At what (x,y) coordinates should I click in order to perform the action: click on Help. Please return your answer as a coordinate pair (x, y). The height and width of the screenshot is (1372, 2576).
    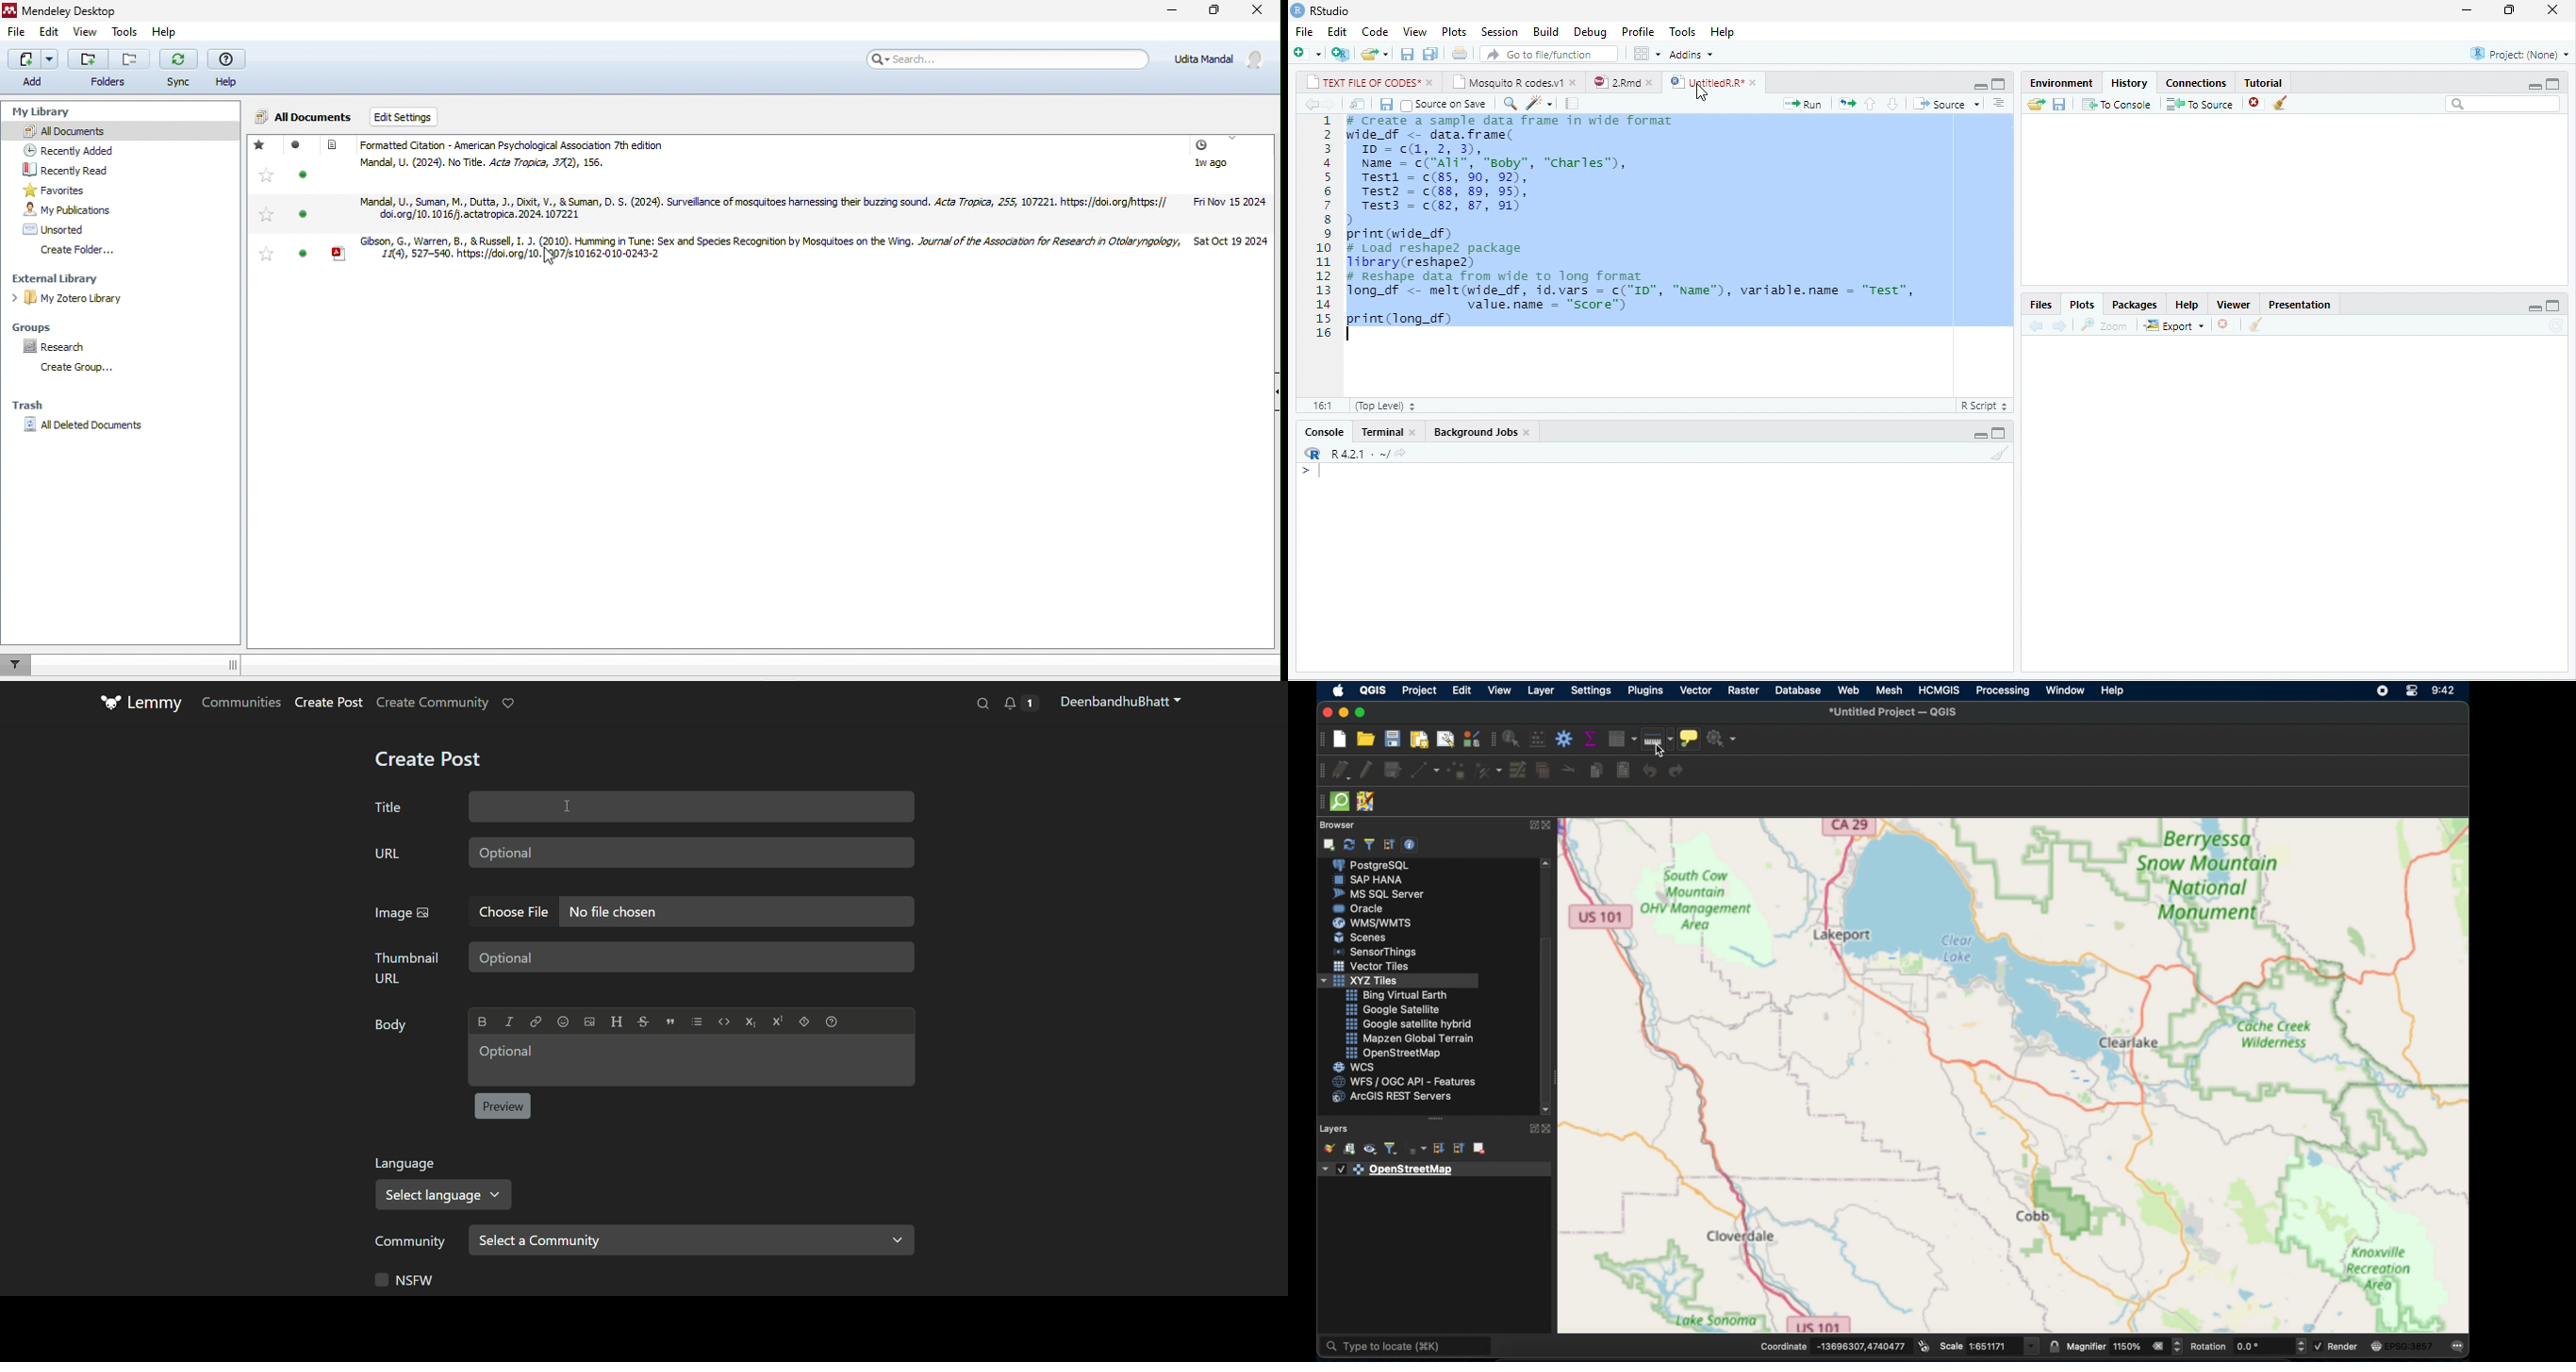
    Looking at the image, I should click on (1722, 32).